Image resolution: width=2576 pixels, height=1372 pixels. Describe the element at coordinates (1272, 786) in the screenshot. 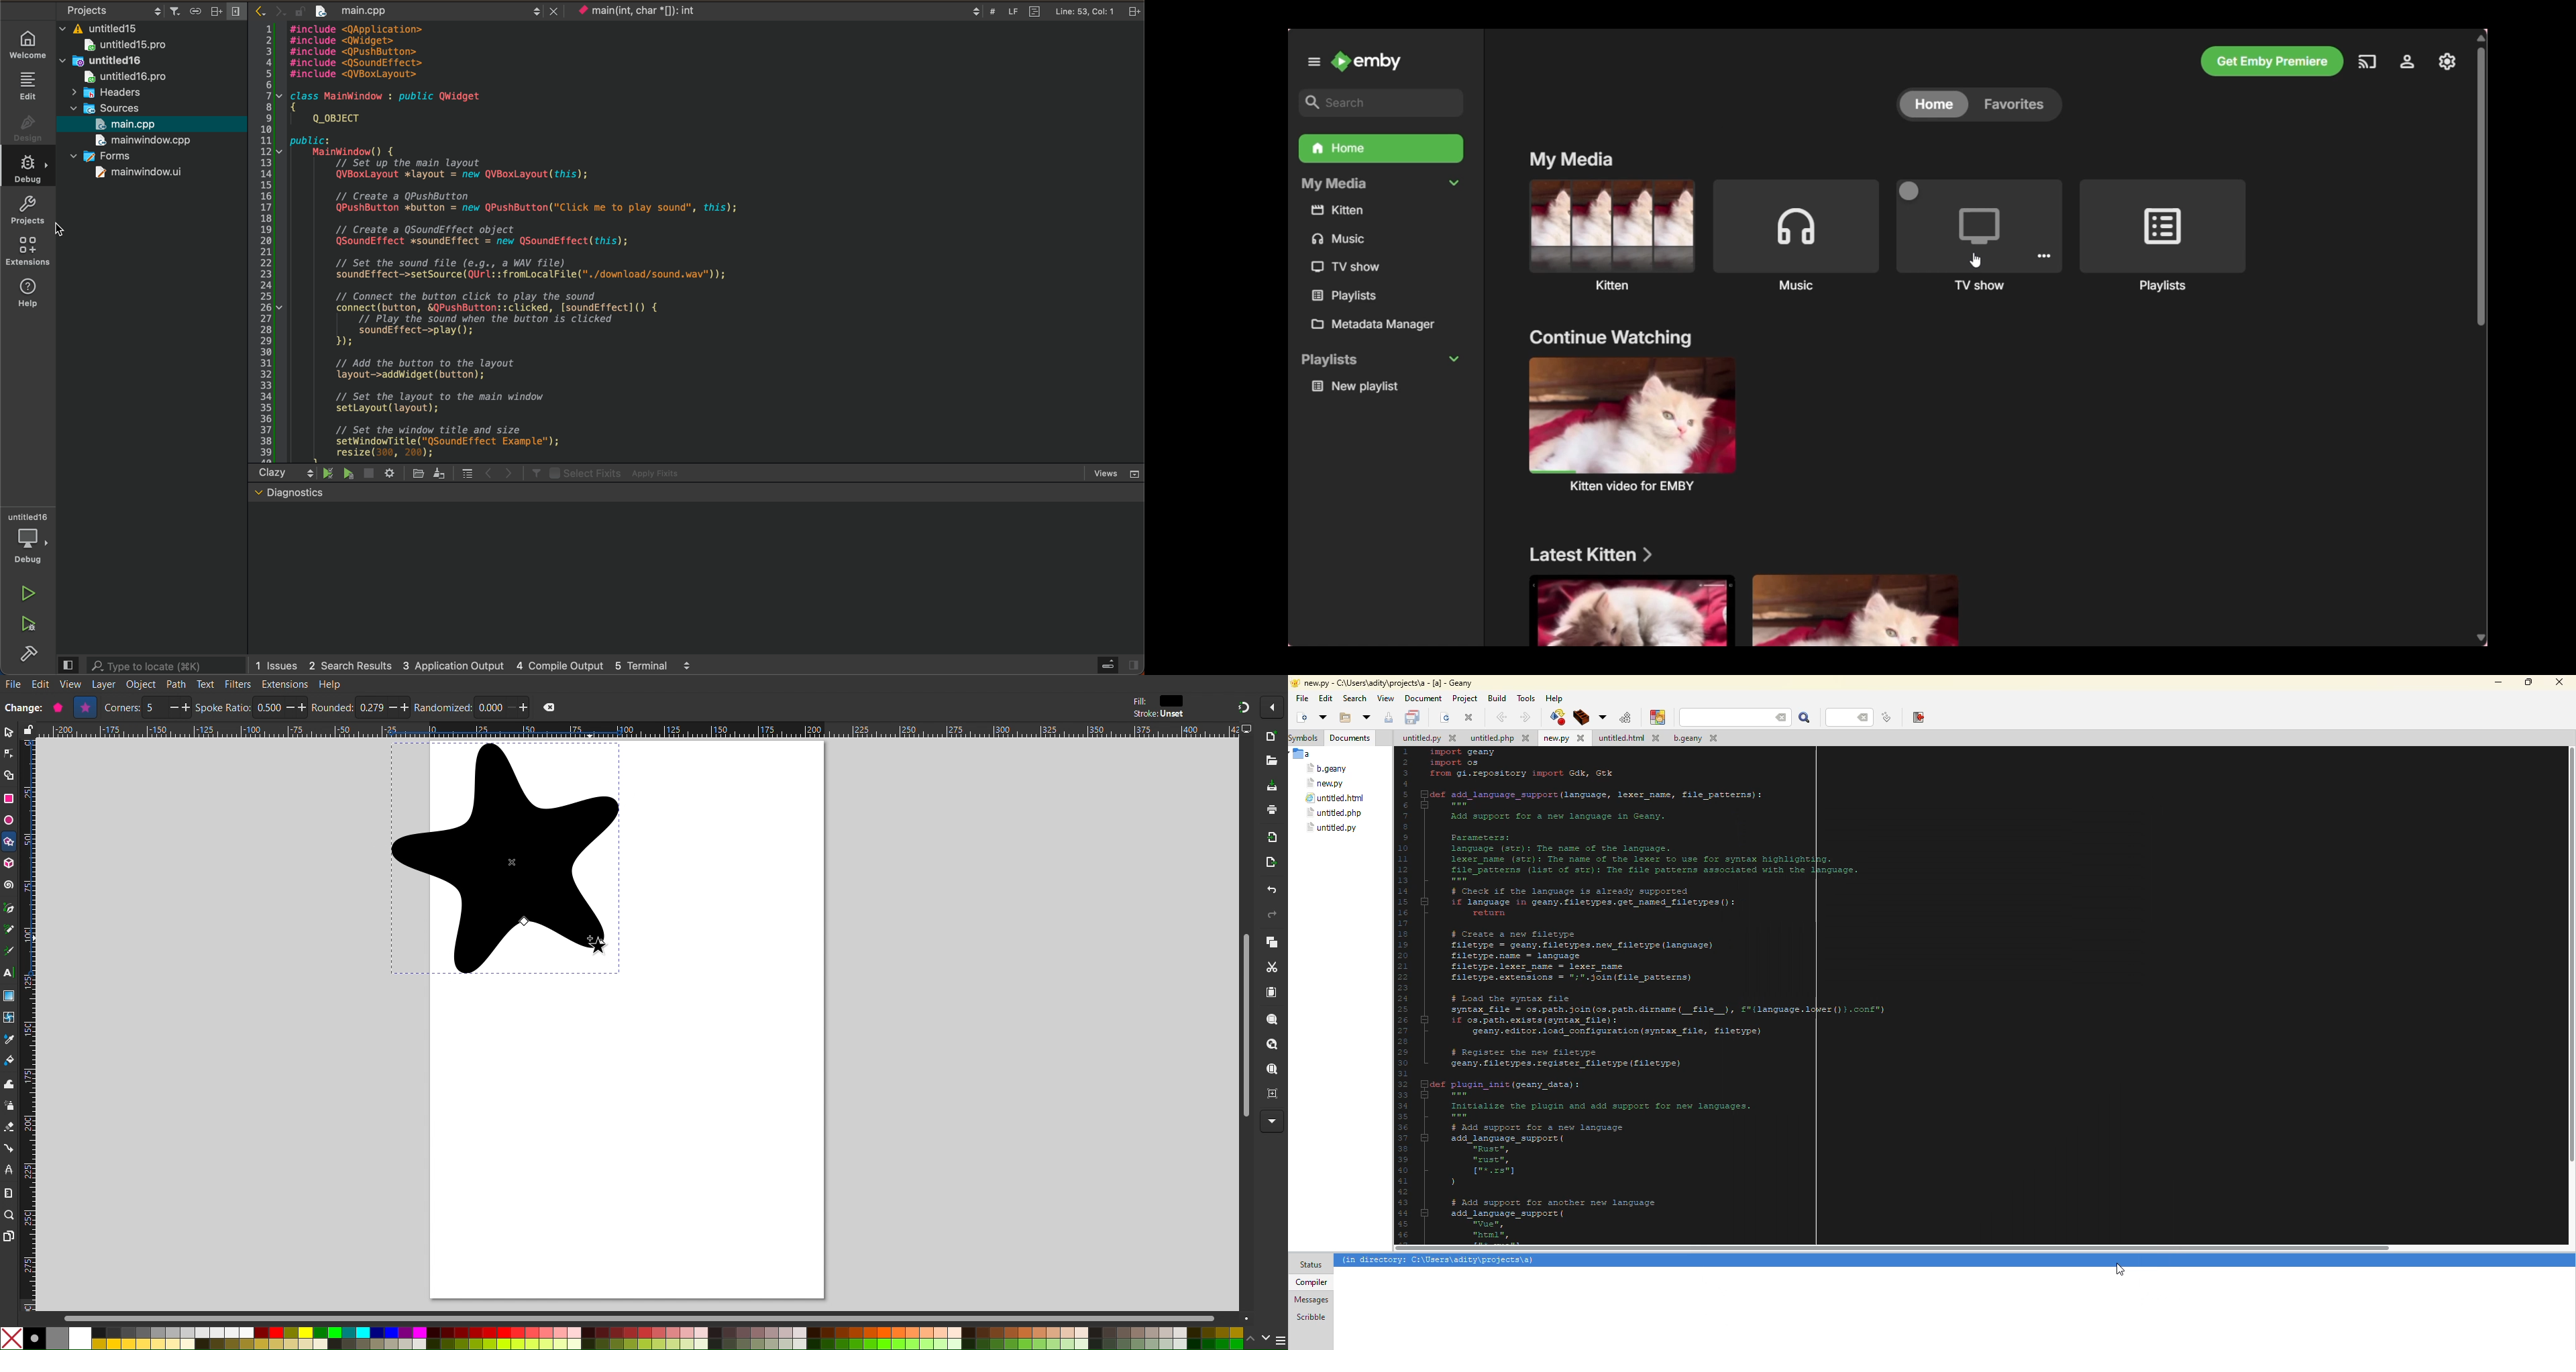

I see `Save` at that location.